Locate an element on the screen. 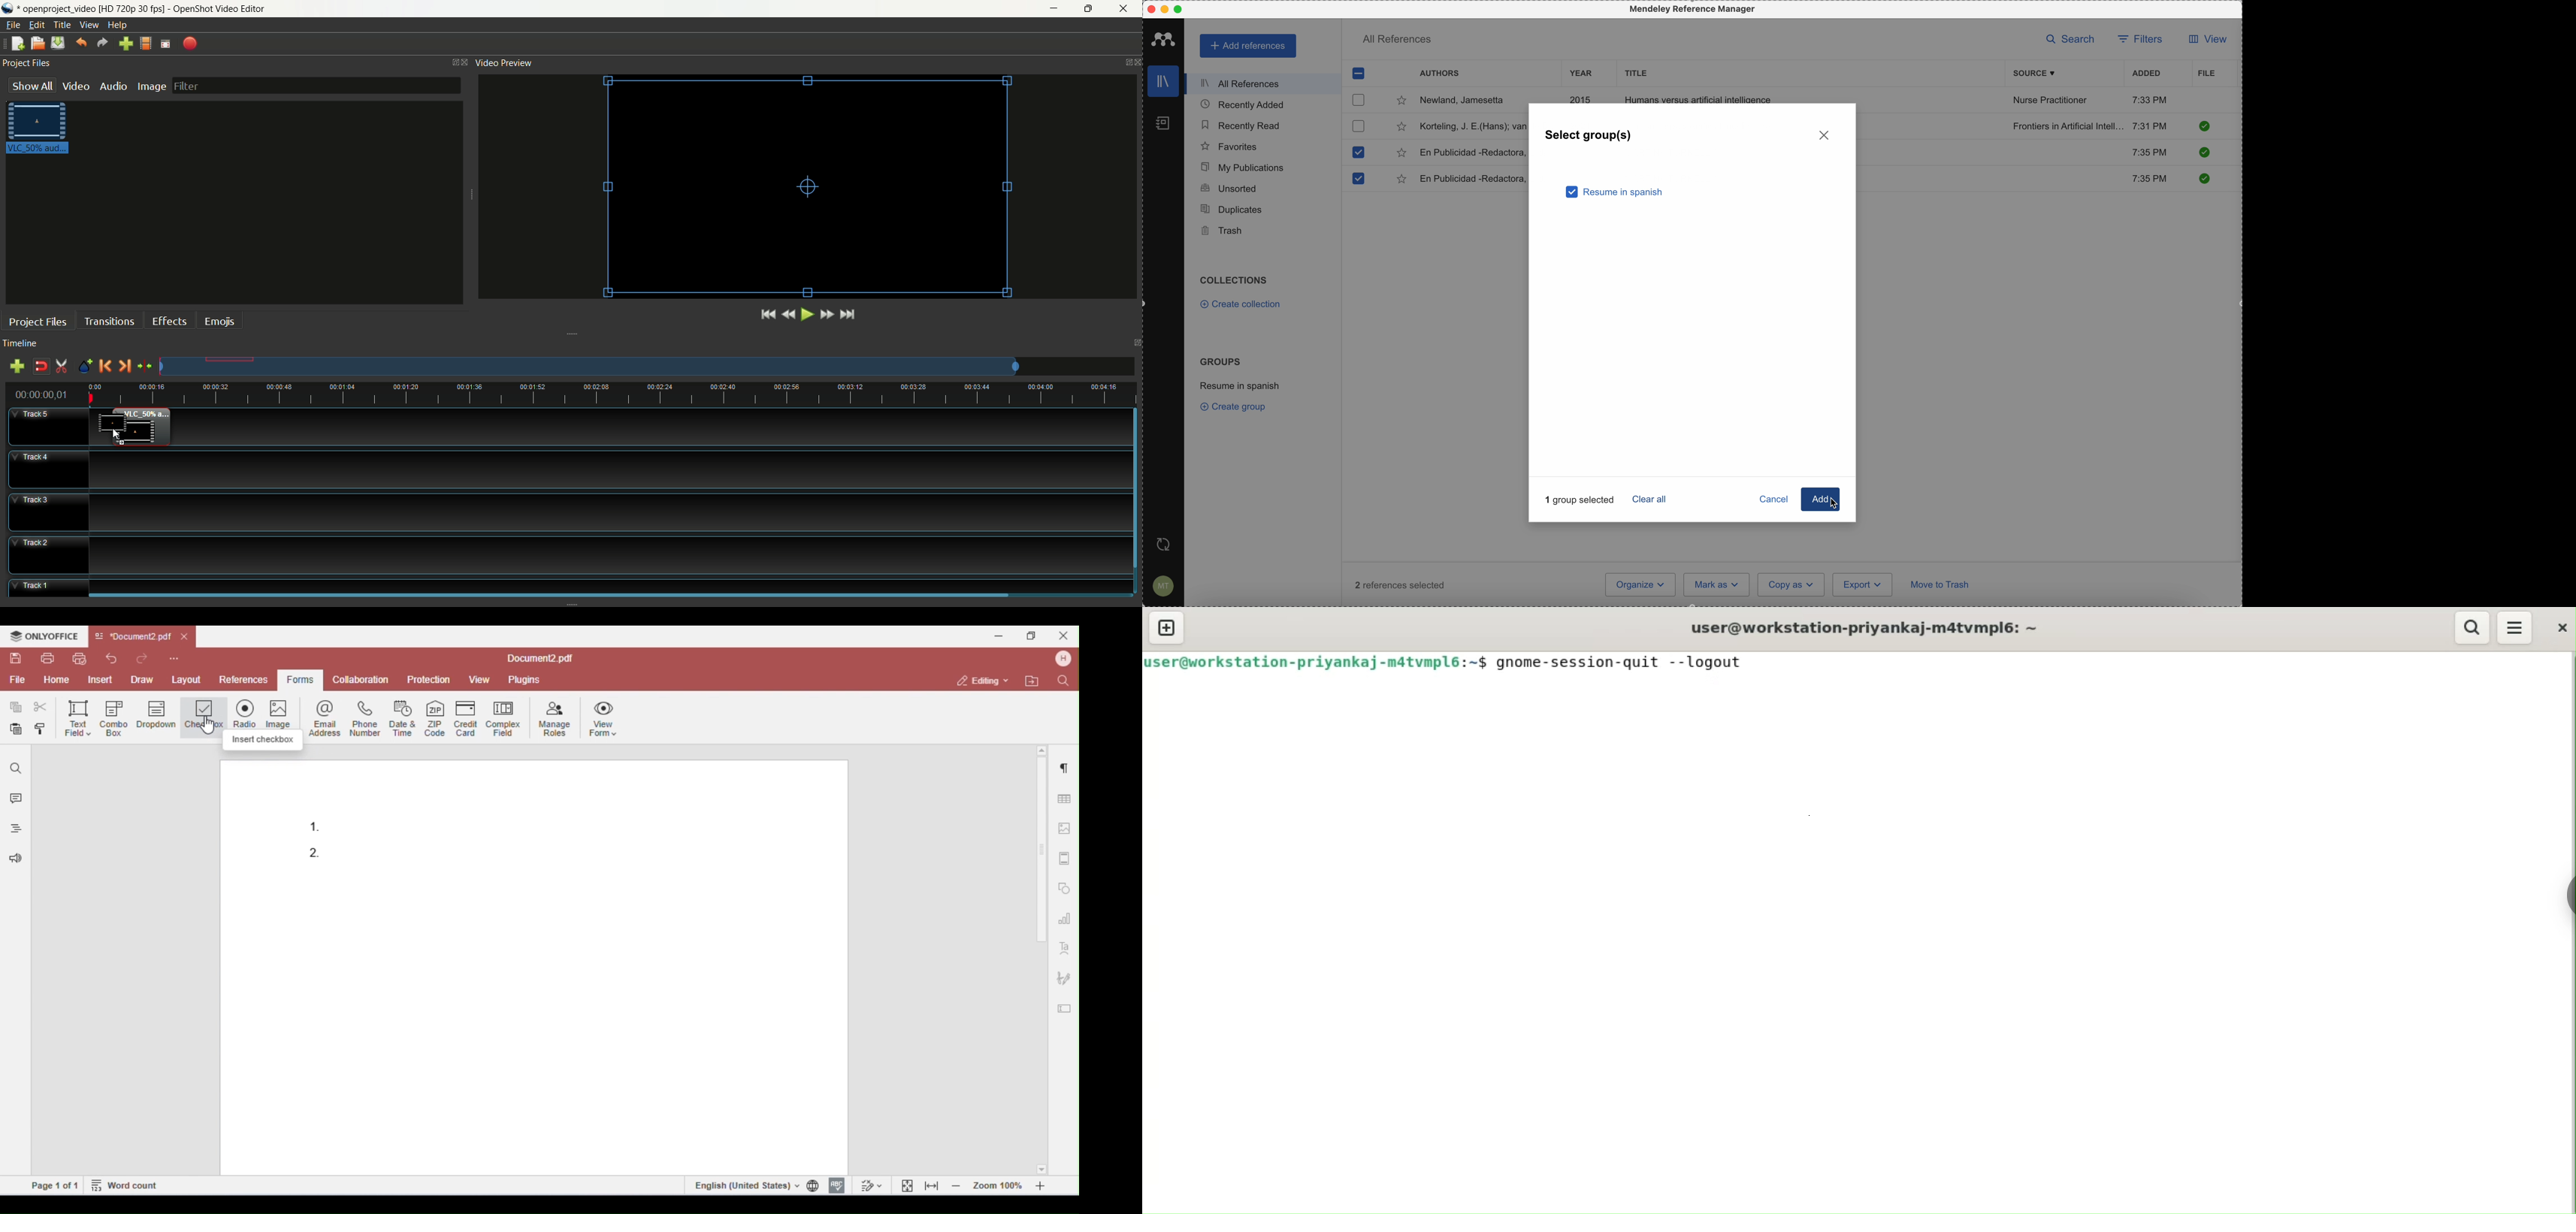 This screenshot has width=2576, height=1232. create group is located at coordinates (1235, 406).